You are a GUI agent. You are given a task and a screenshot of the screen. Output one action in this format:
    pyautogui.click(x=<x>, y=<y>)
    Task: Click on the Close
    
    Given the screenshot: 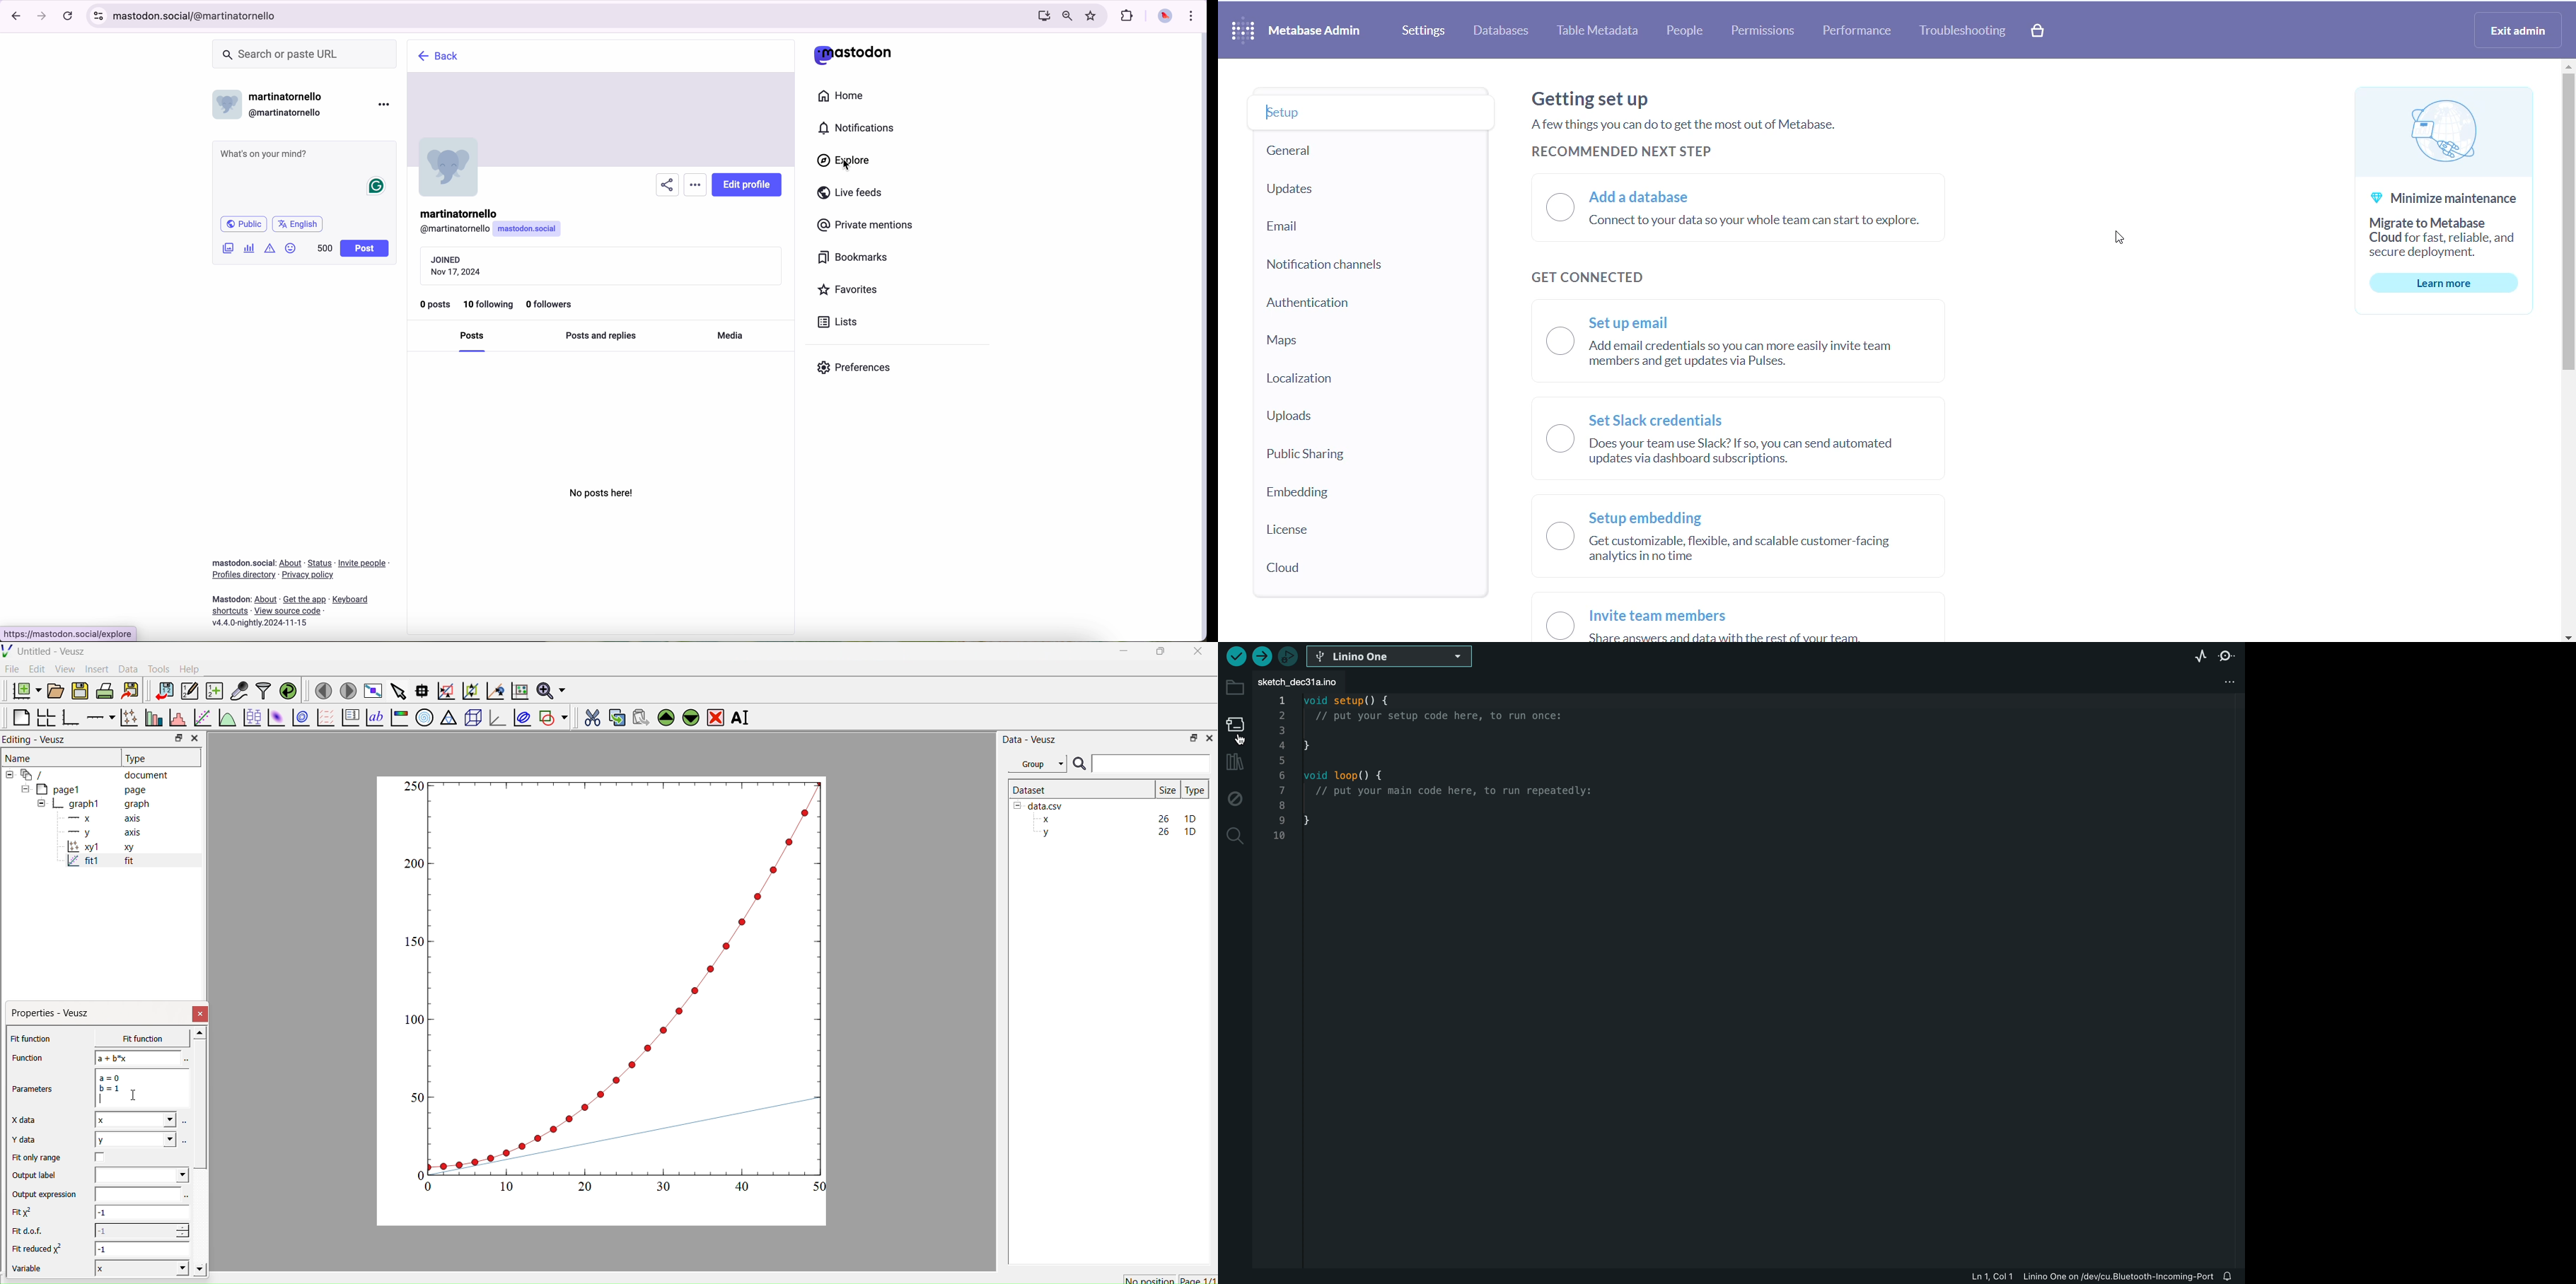 What is the action you would take?
    pyautogui.click(x=201, y=1014)
    